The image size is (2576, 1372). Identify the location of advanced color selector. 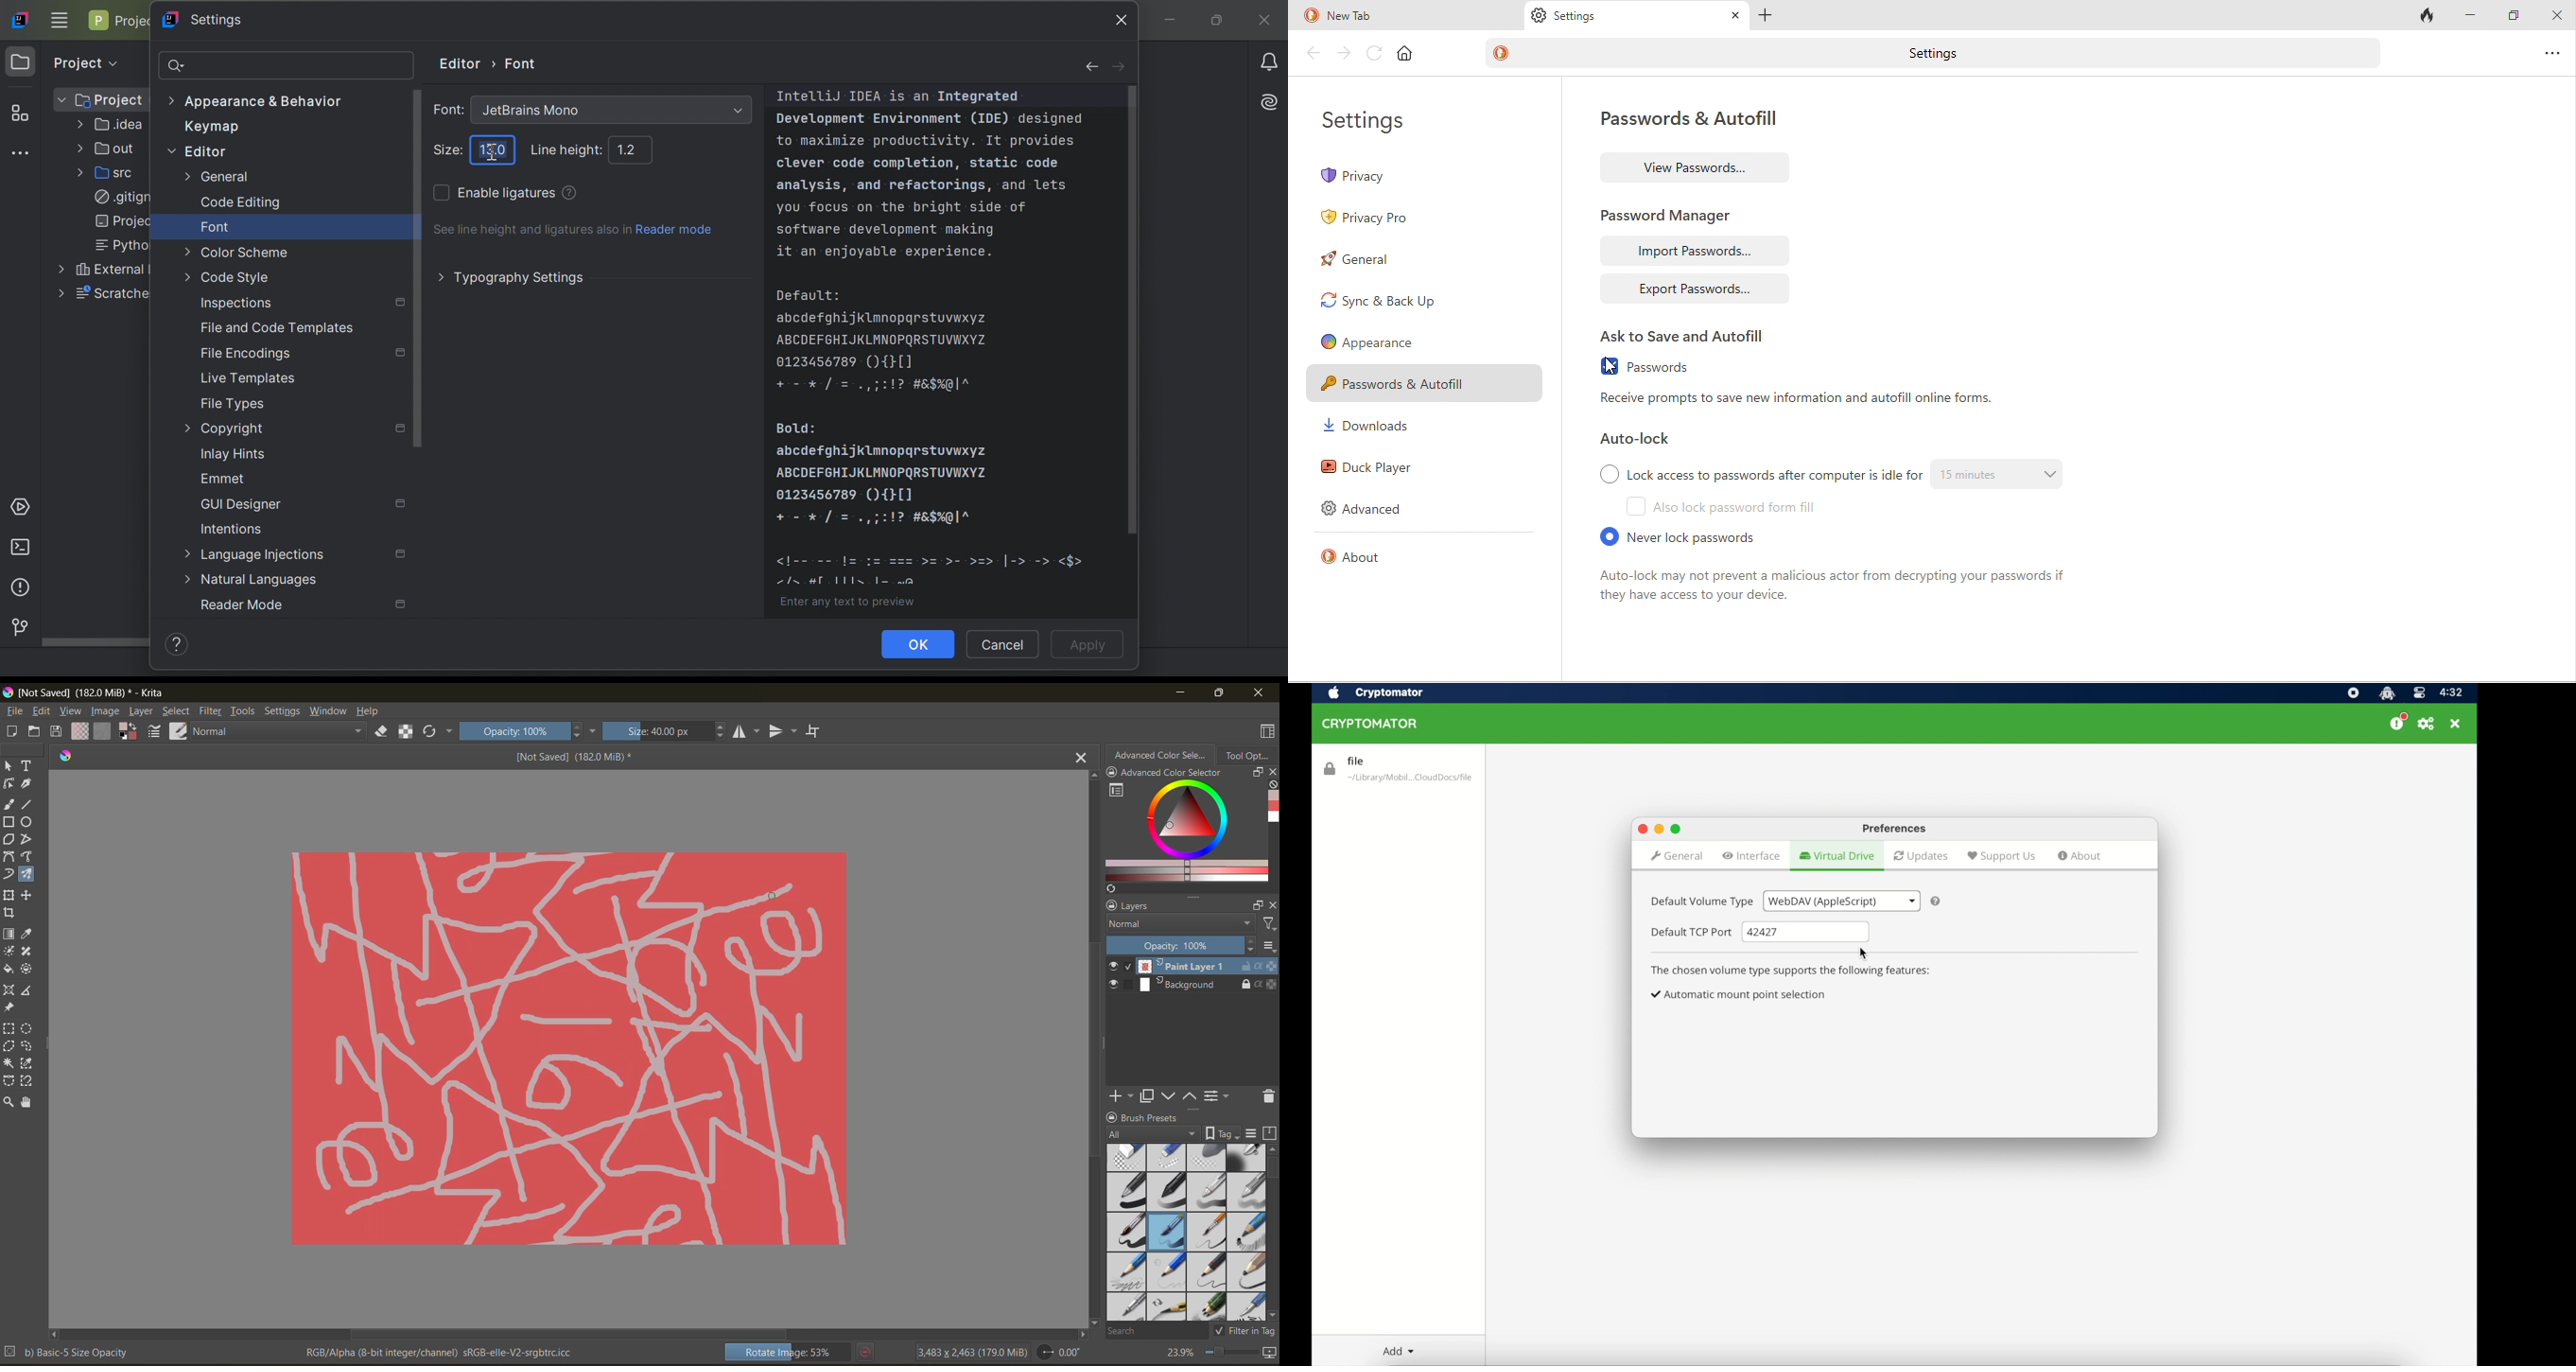
(1165, 764).